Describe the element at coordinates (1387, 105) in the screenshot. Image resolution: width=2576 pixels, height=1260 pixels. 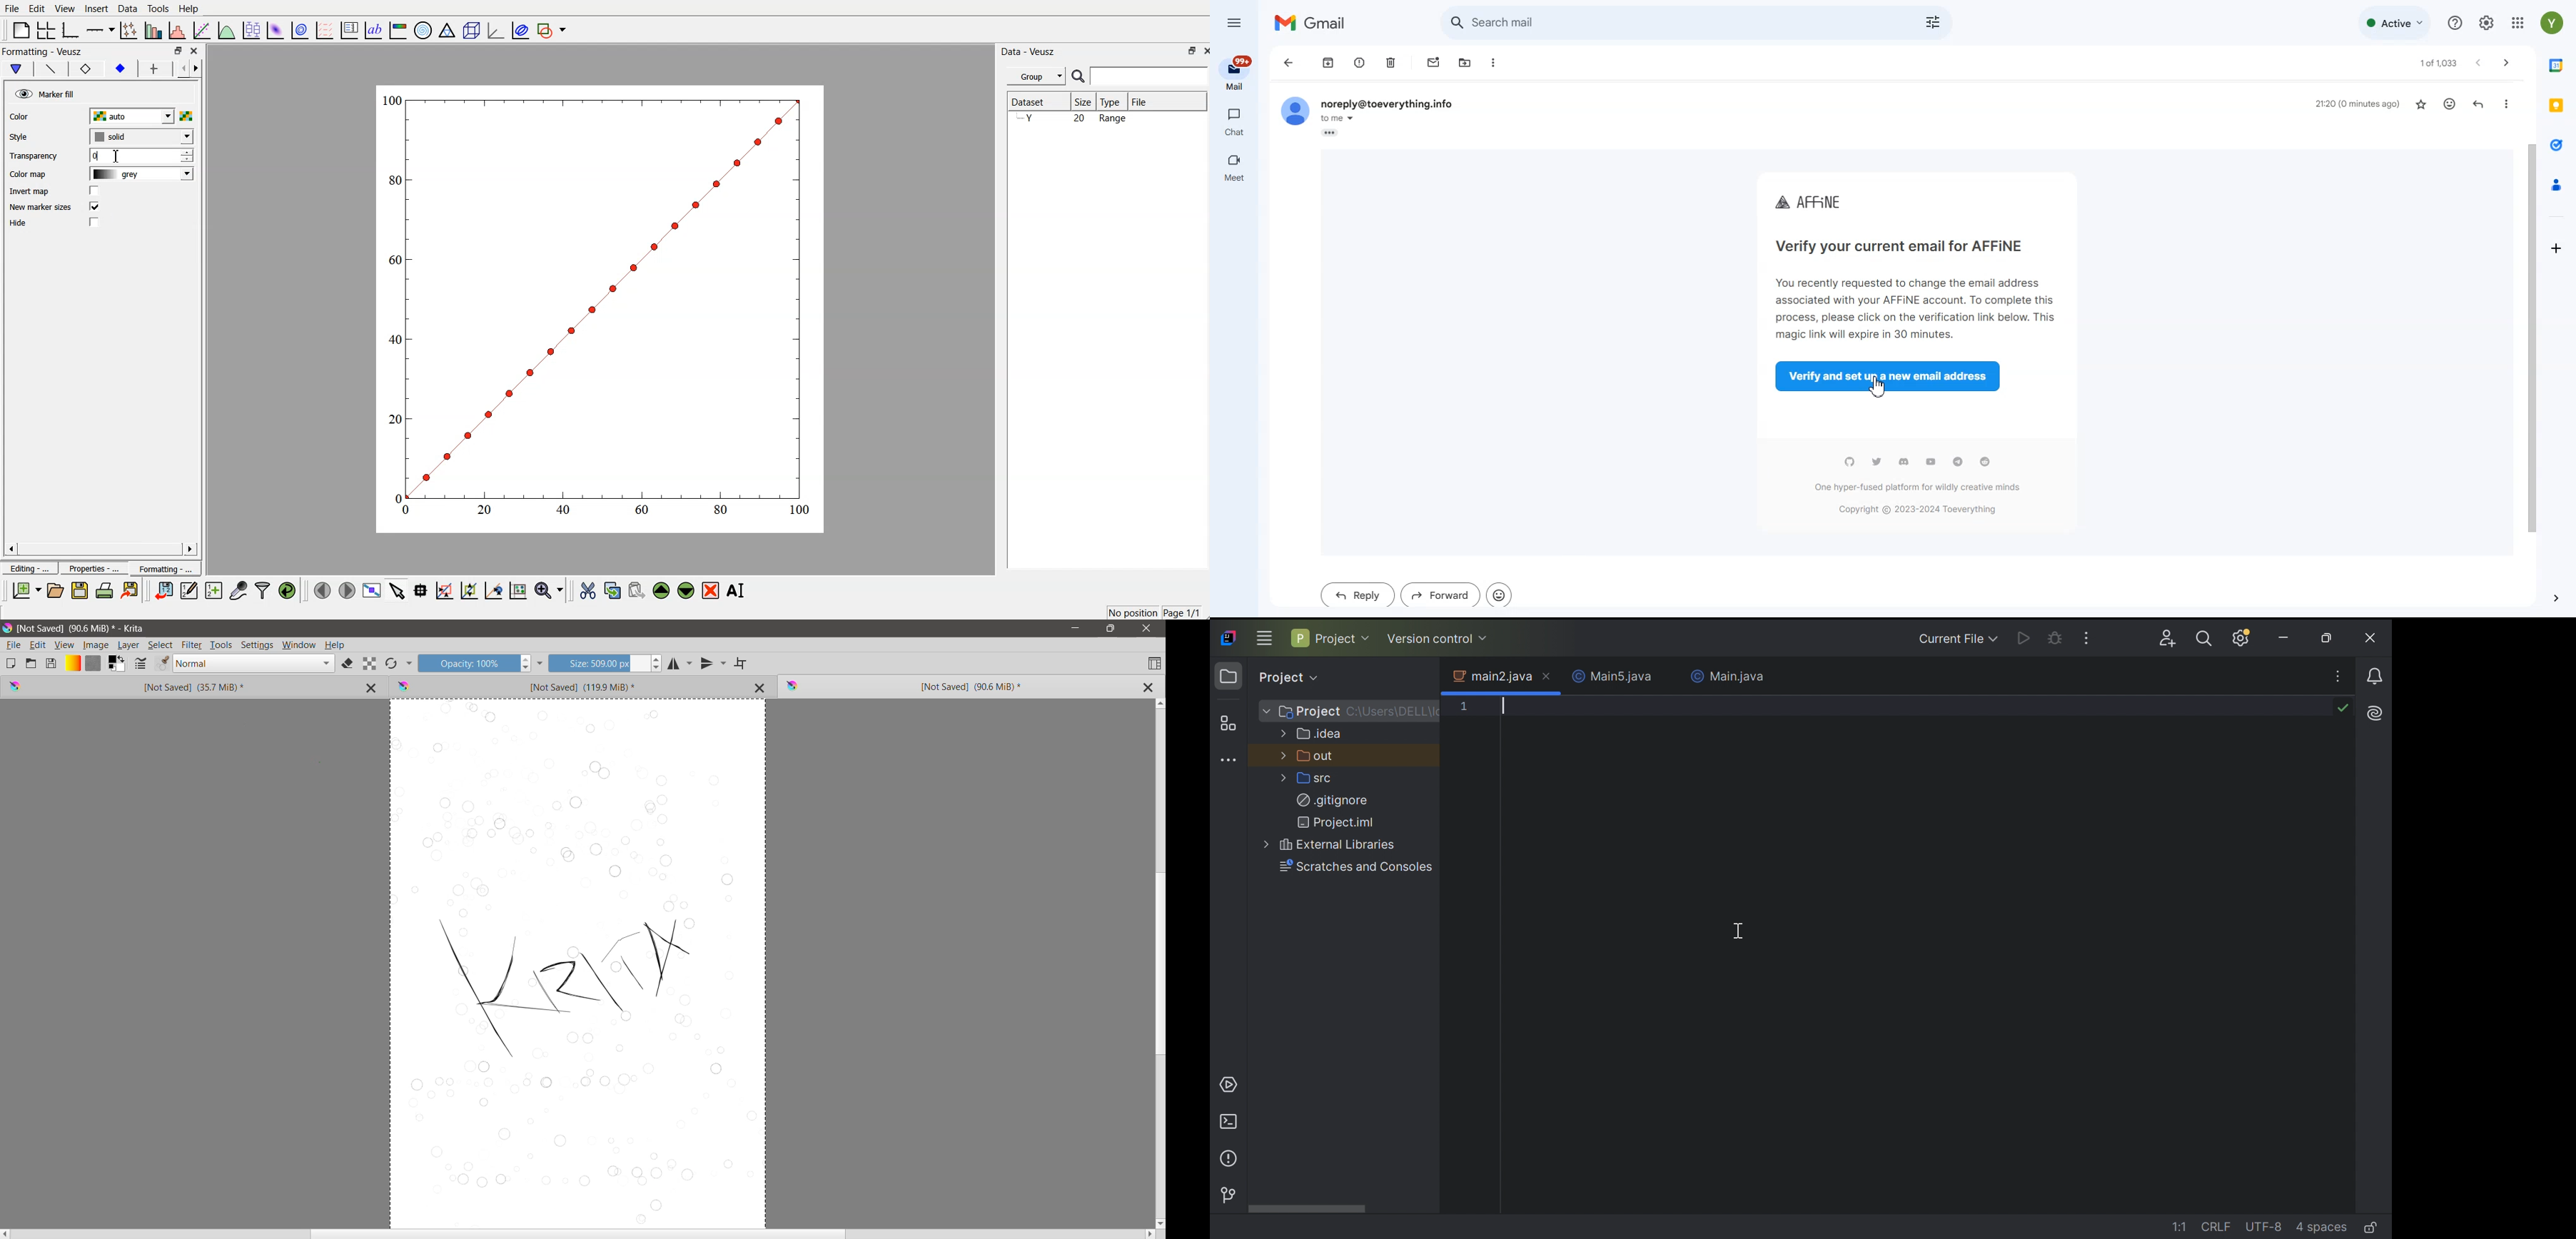
I see `noreply` at that location.